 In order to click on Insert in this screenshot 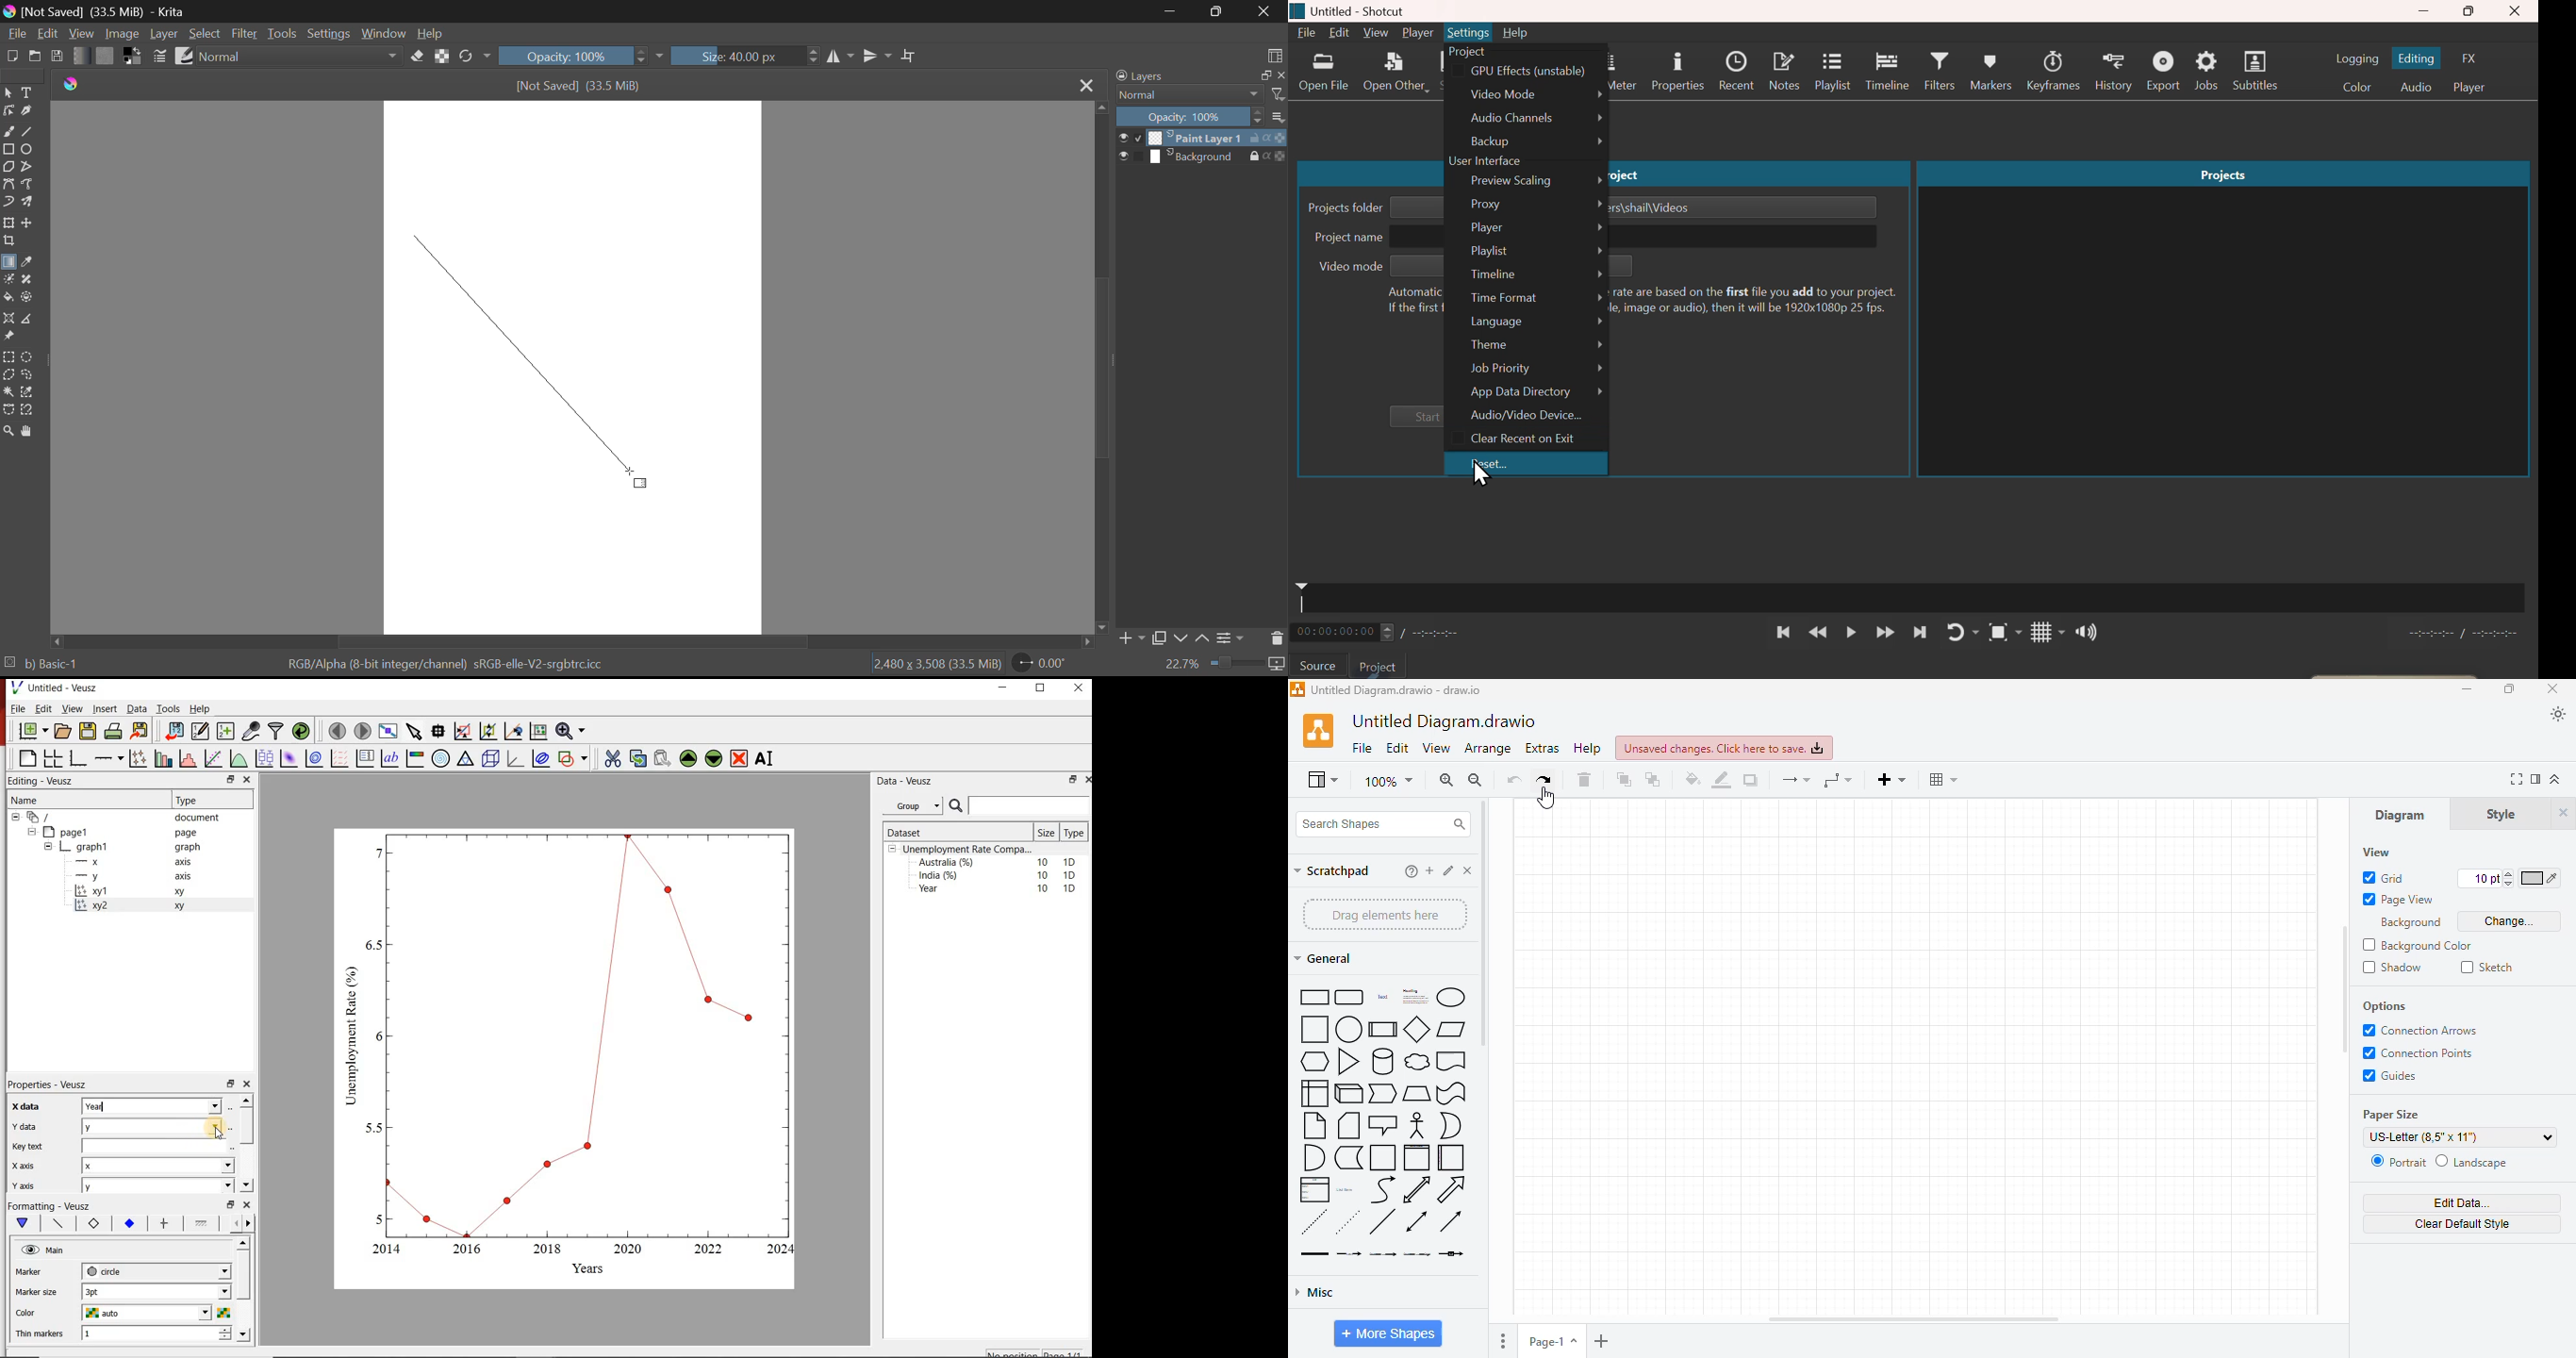, I will do `click(104, 708)`.